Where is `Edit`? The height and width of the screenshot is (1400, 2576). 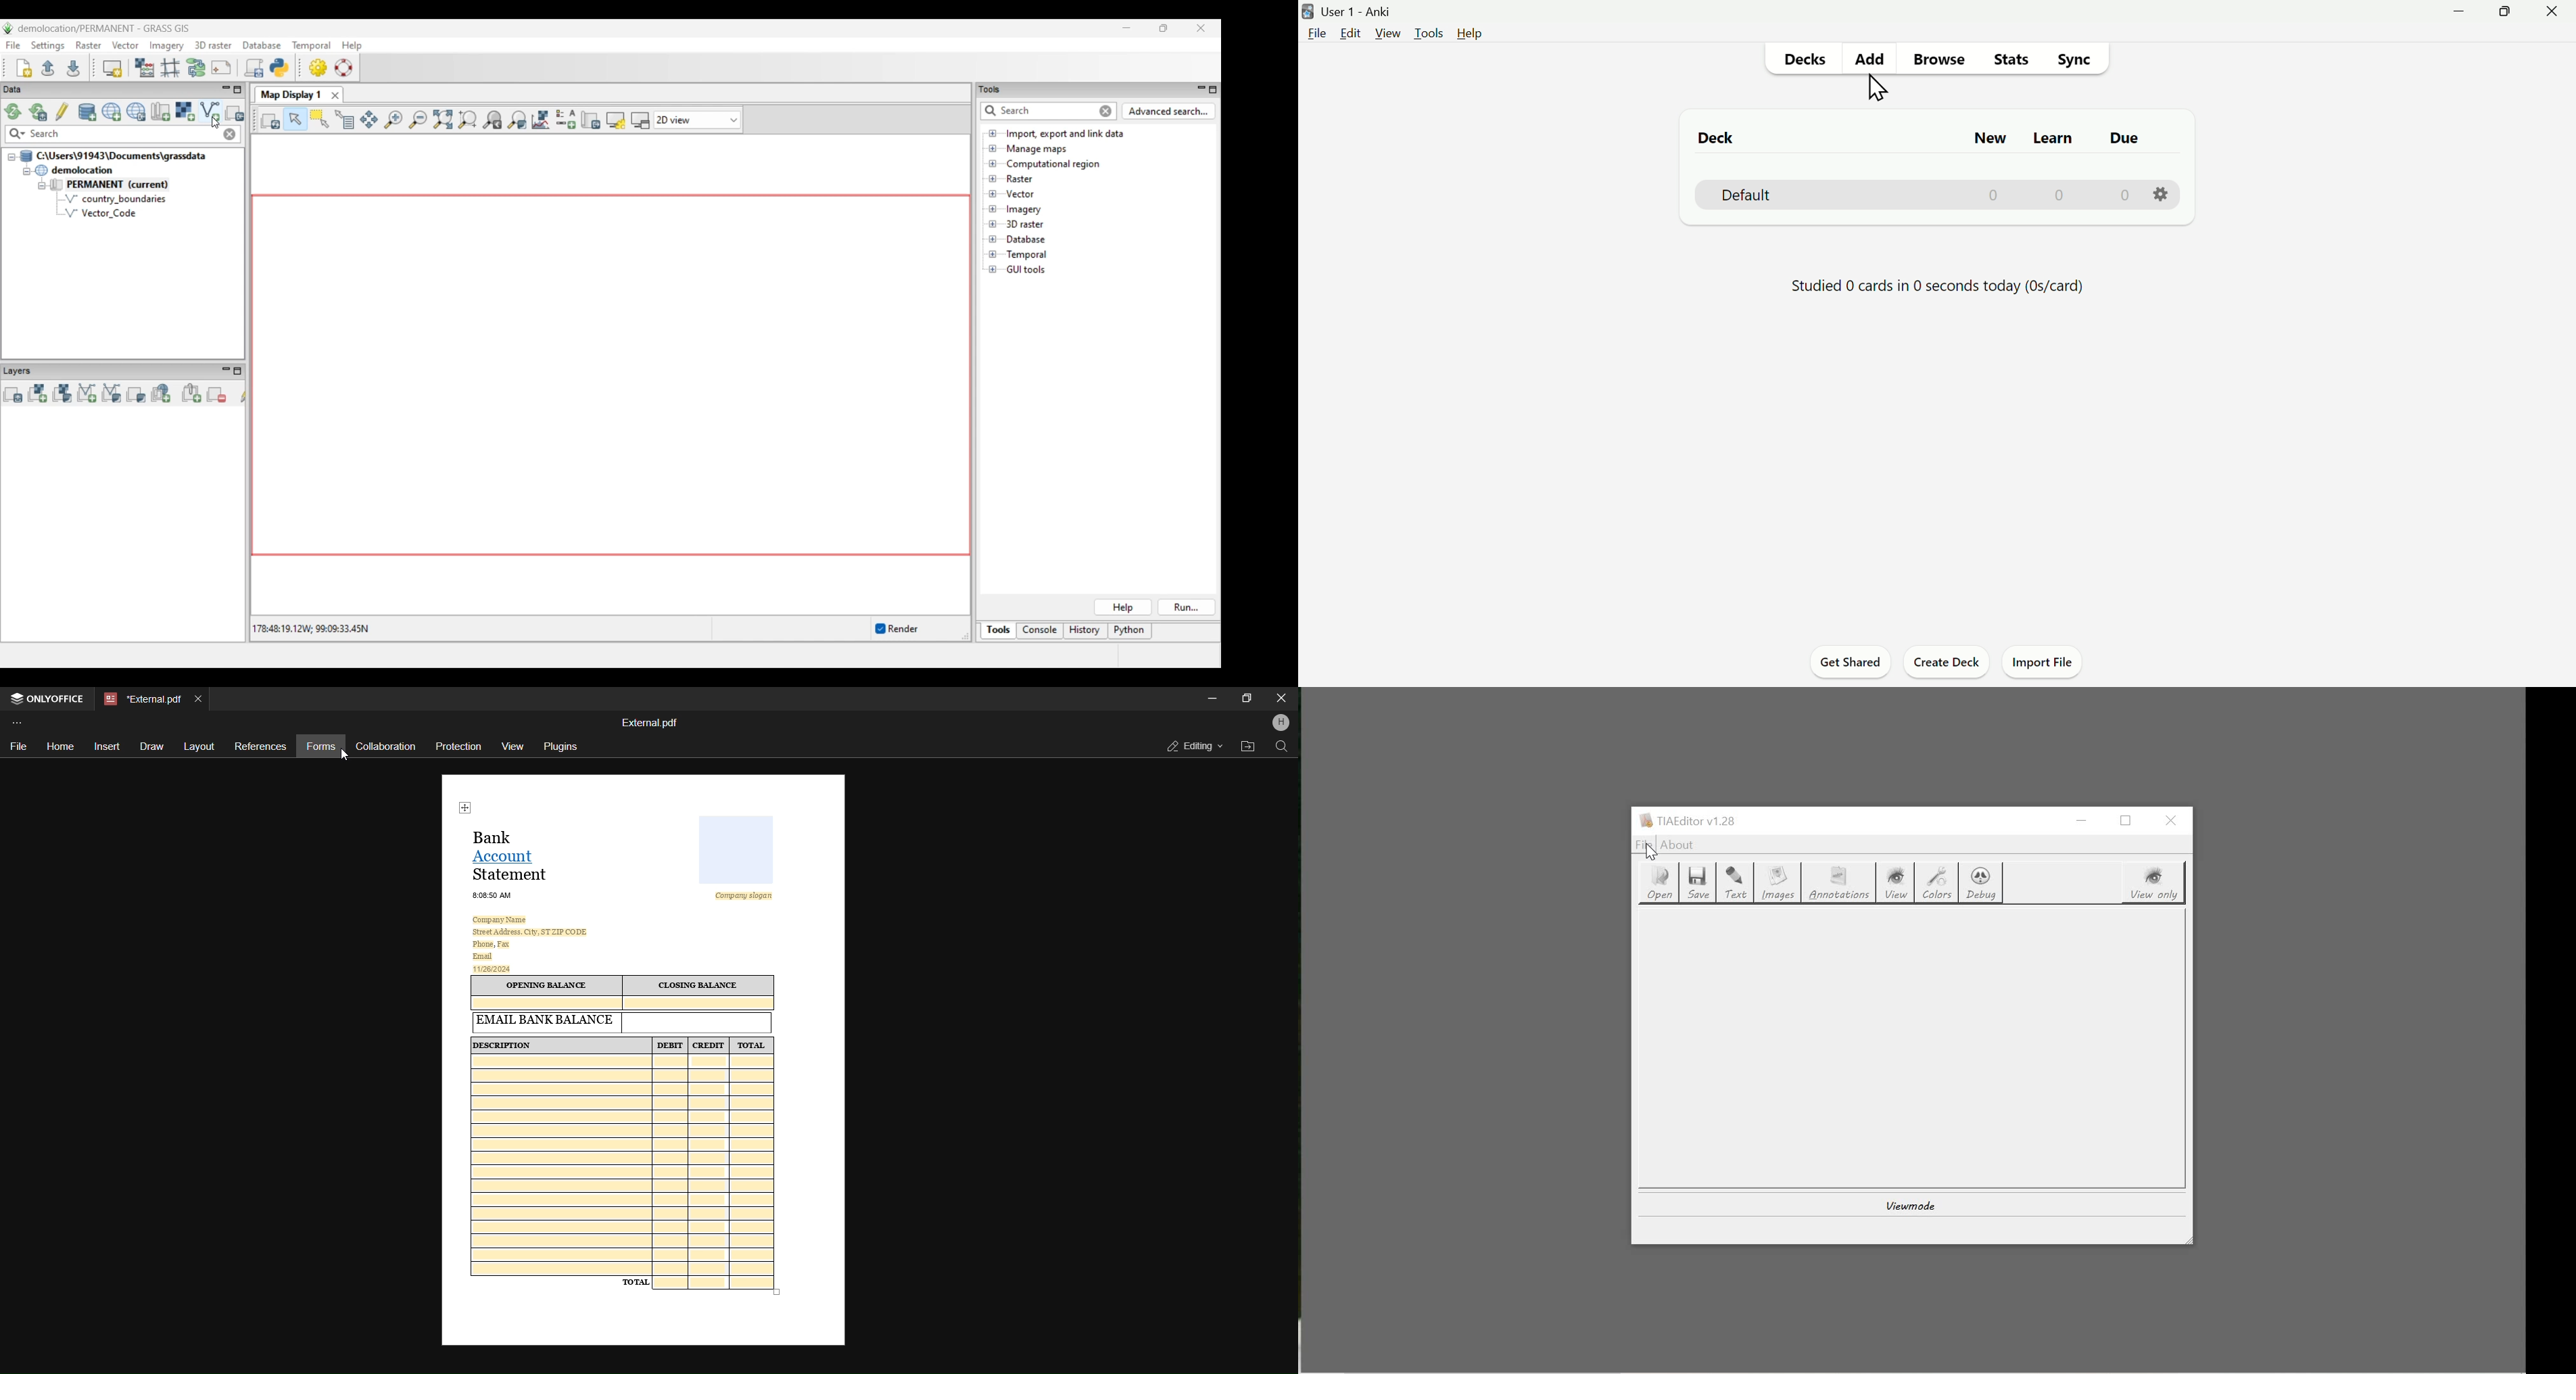
Edit is located at coordinates (1352, 31).